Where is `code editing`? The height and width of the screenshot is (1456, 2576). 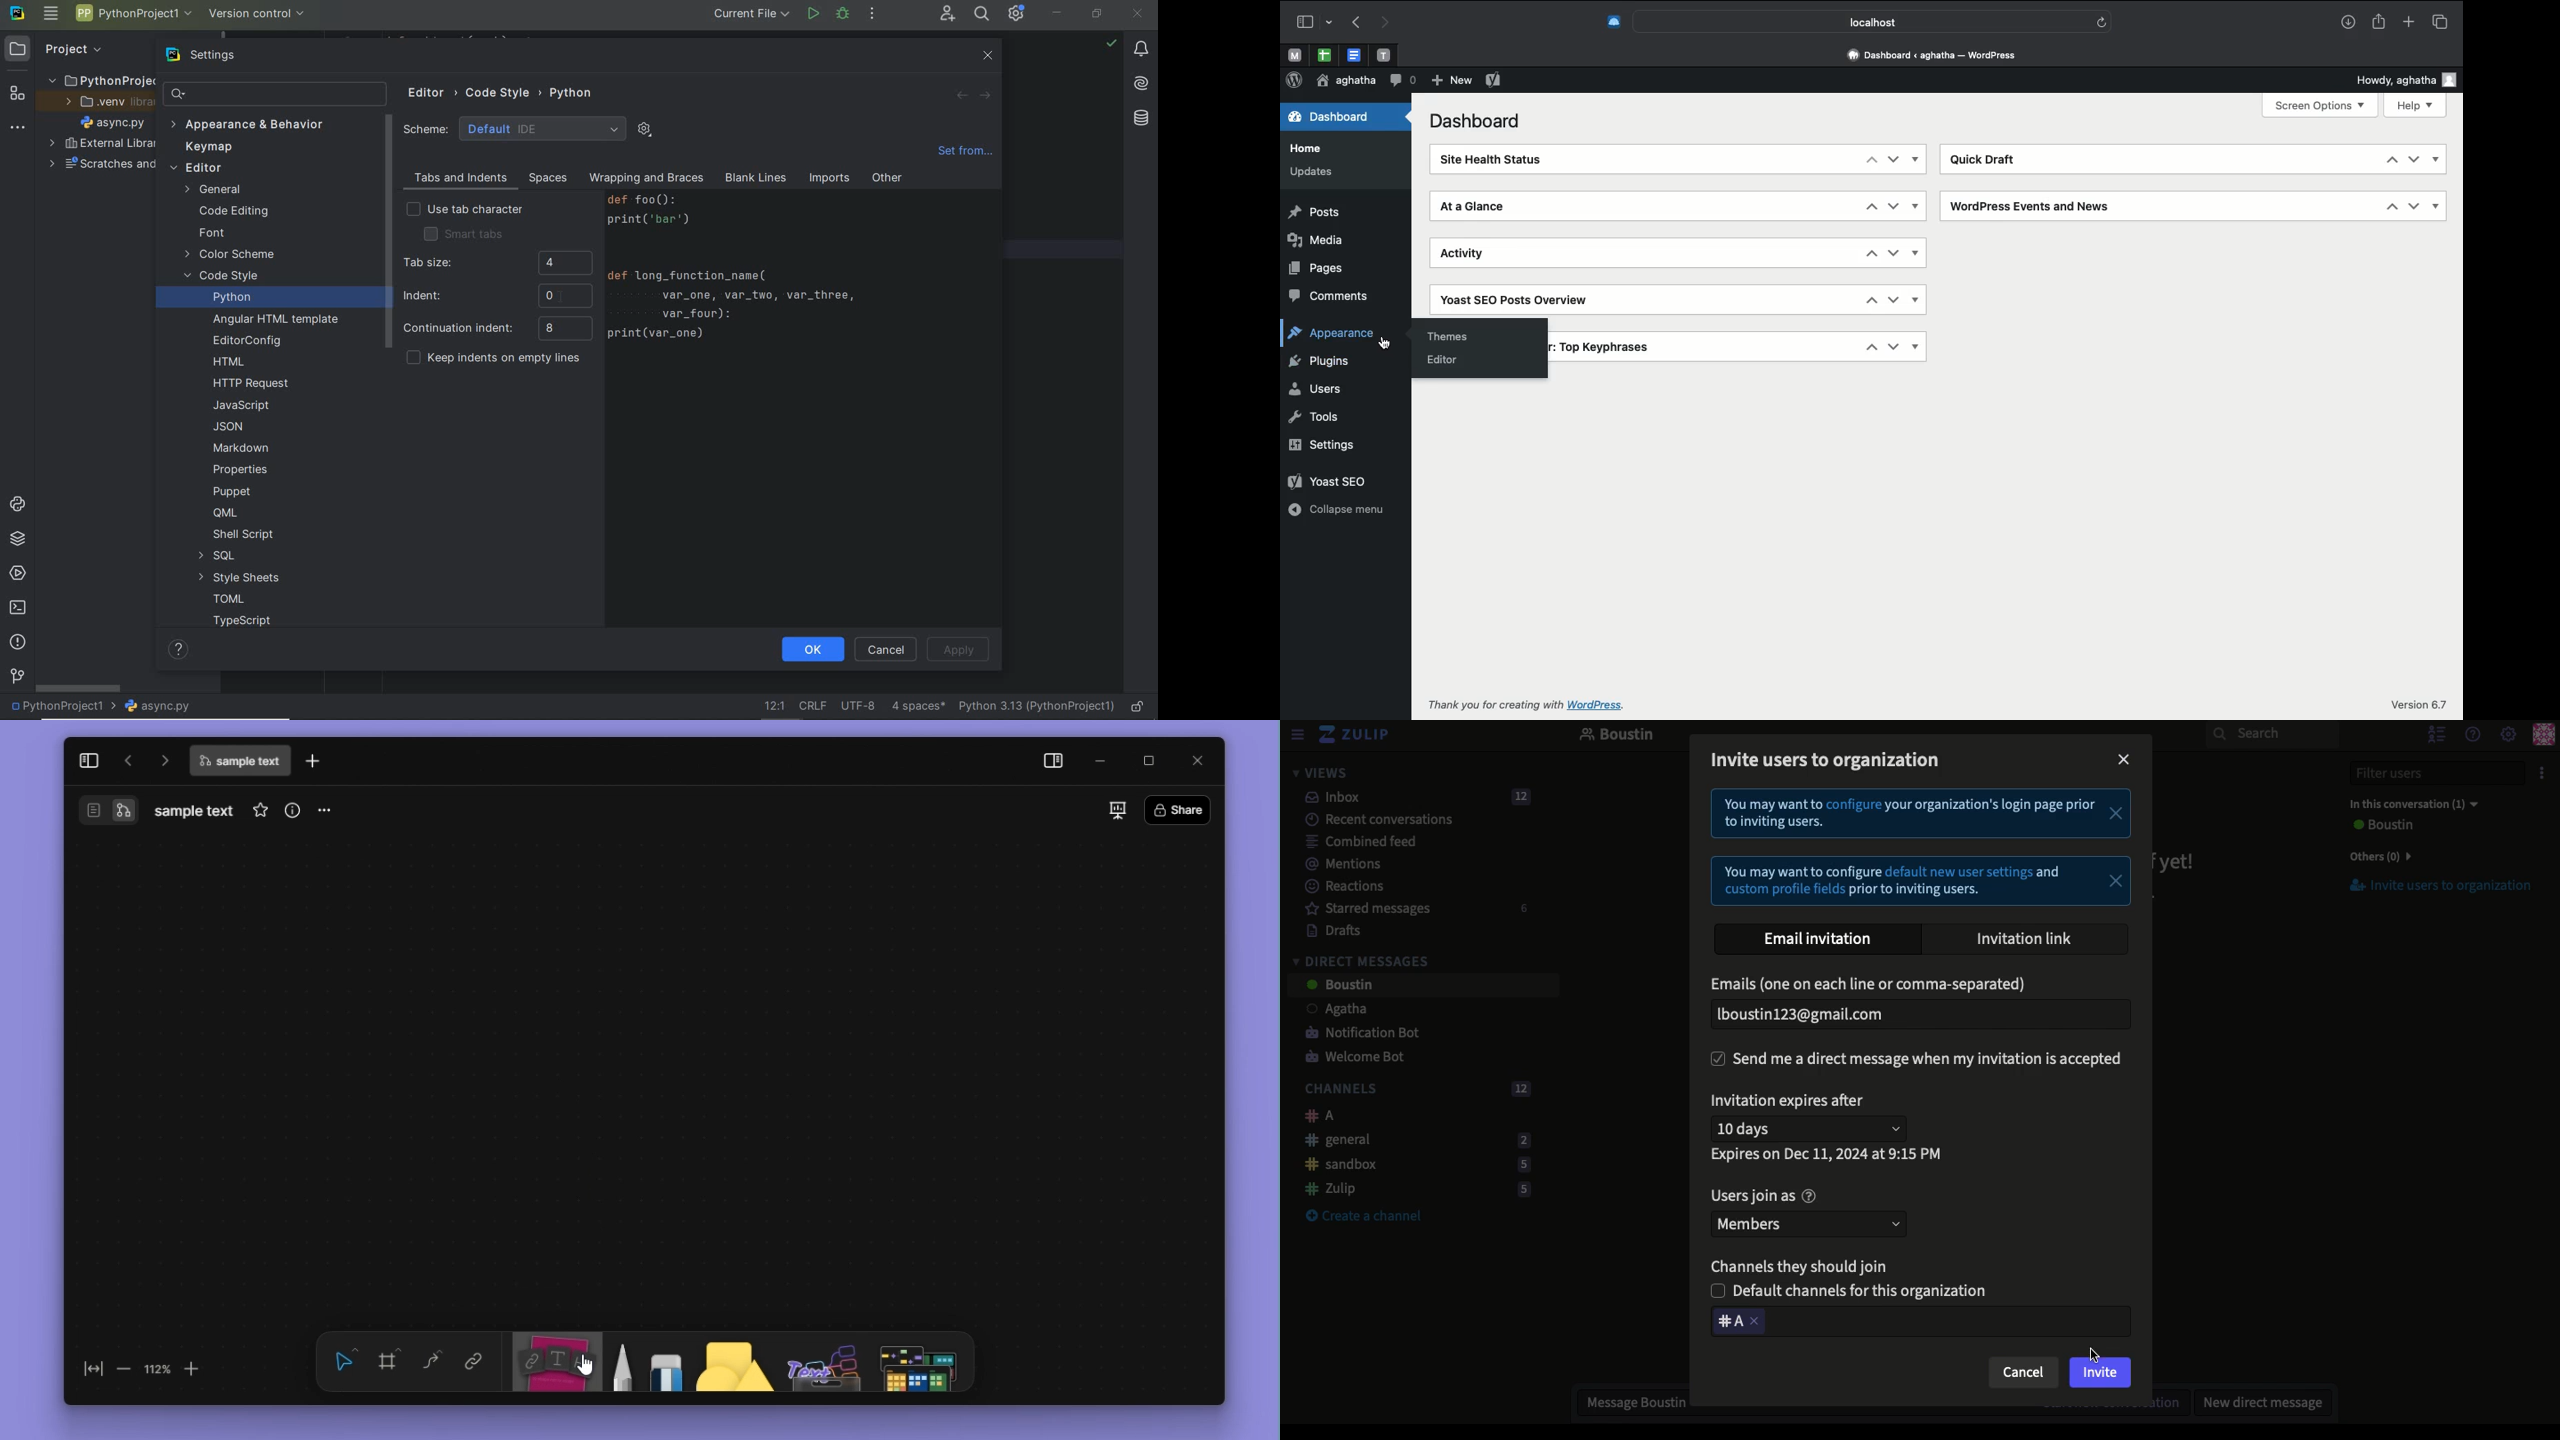 code editing is located at coordinates (233, 212).